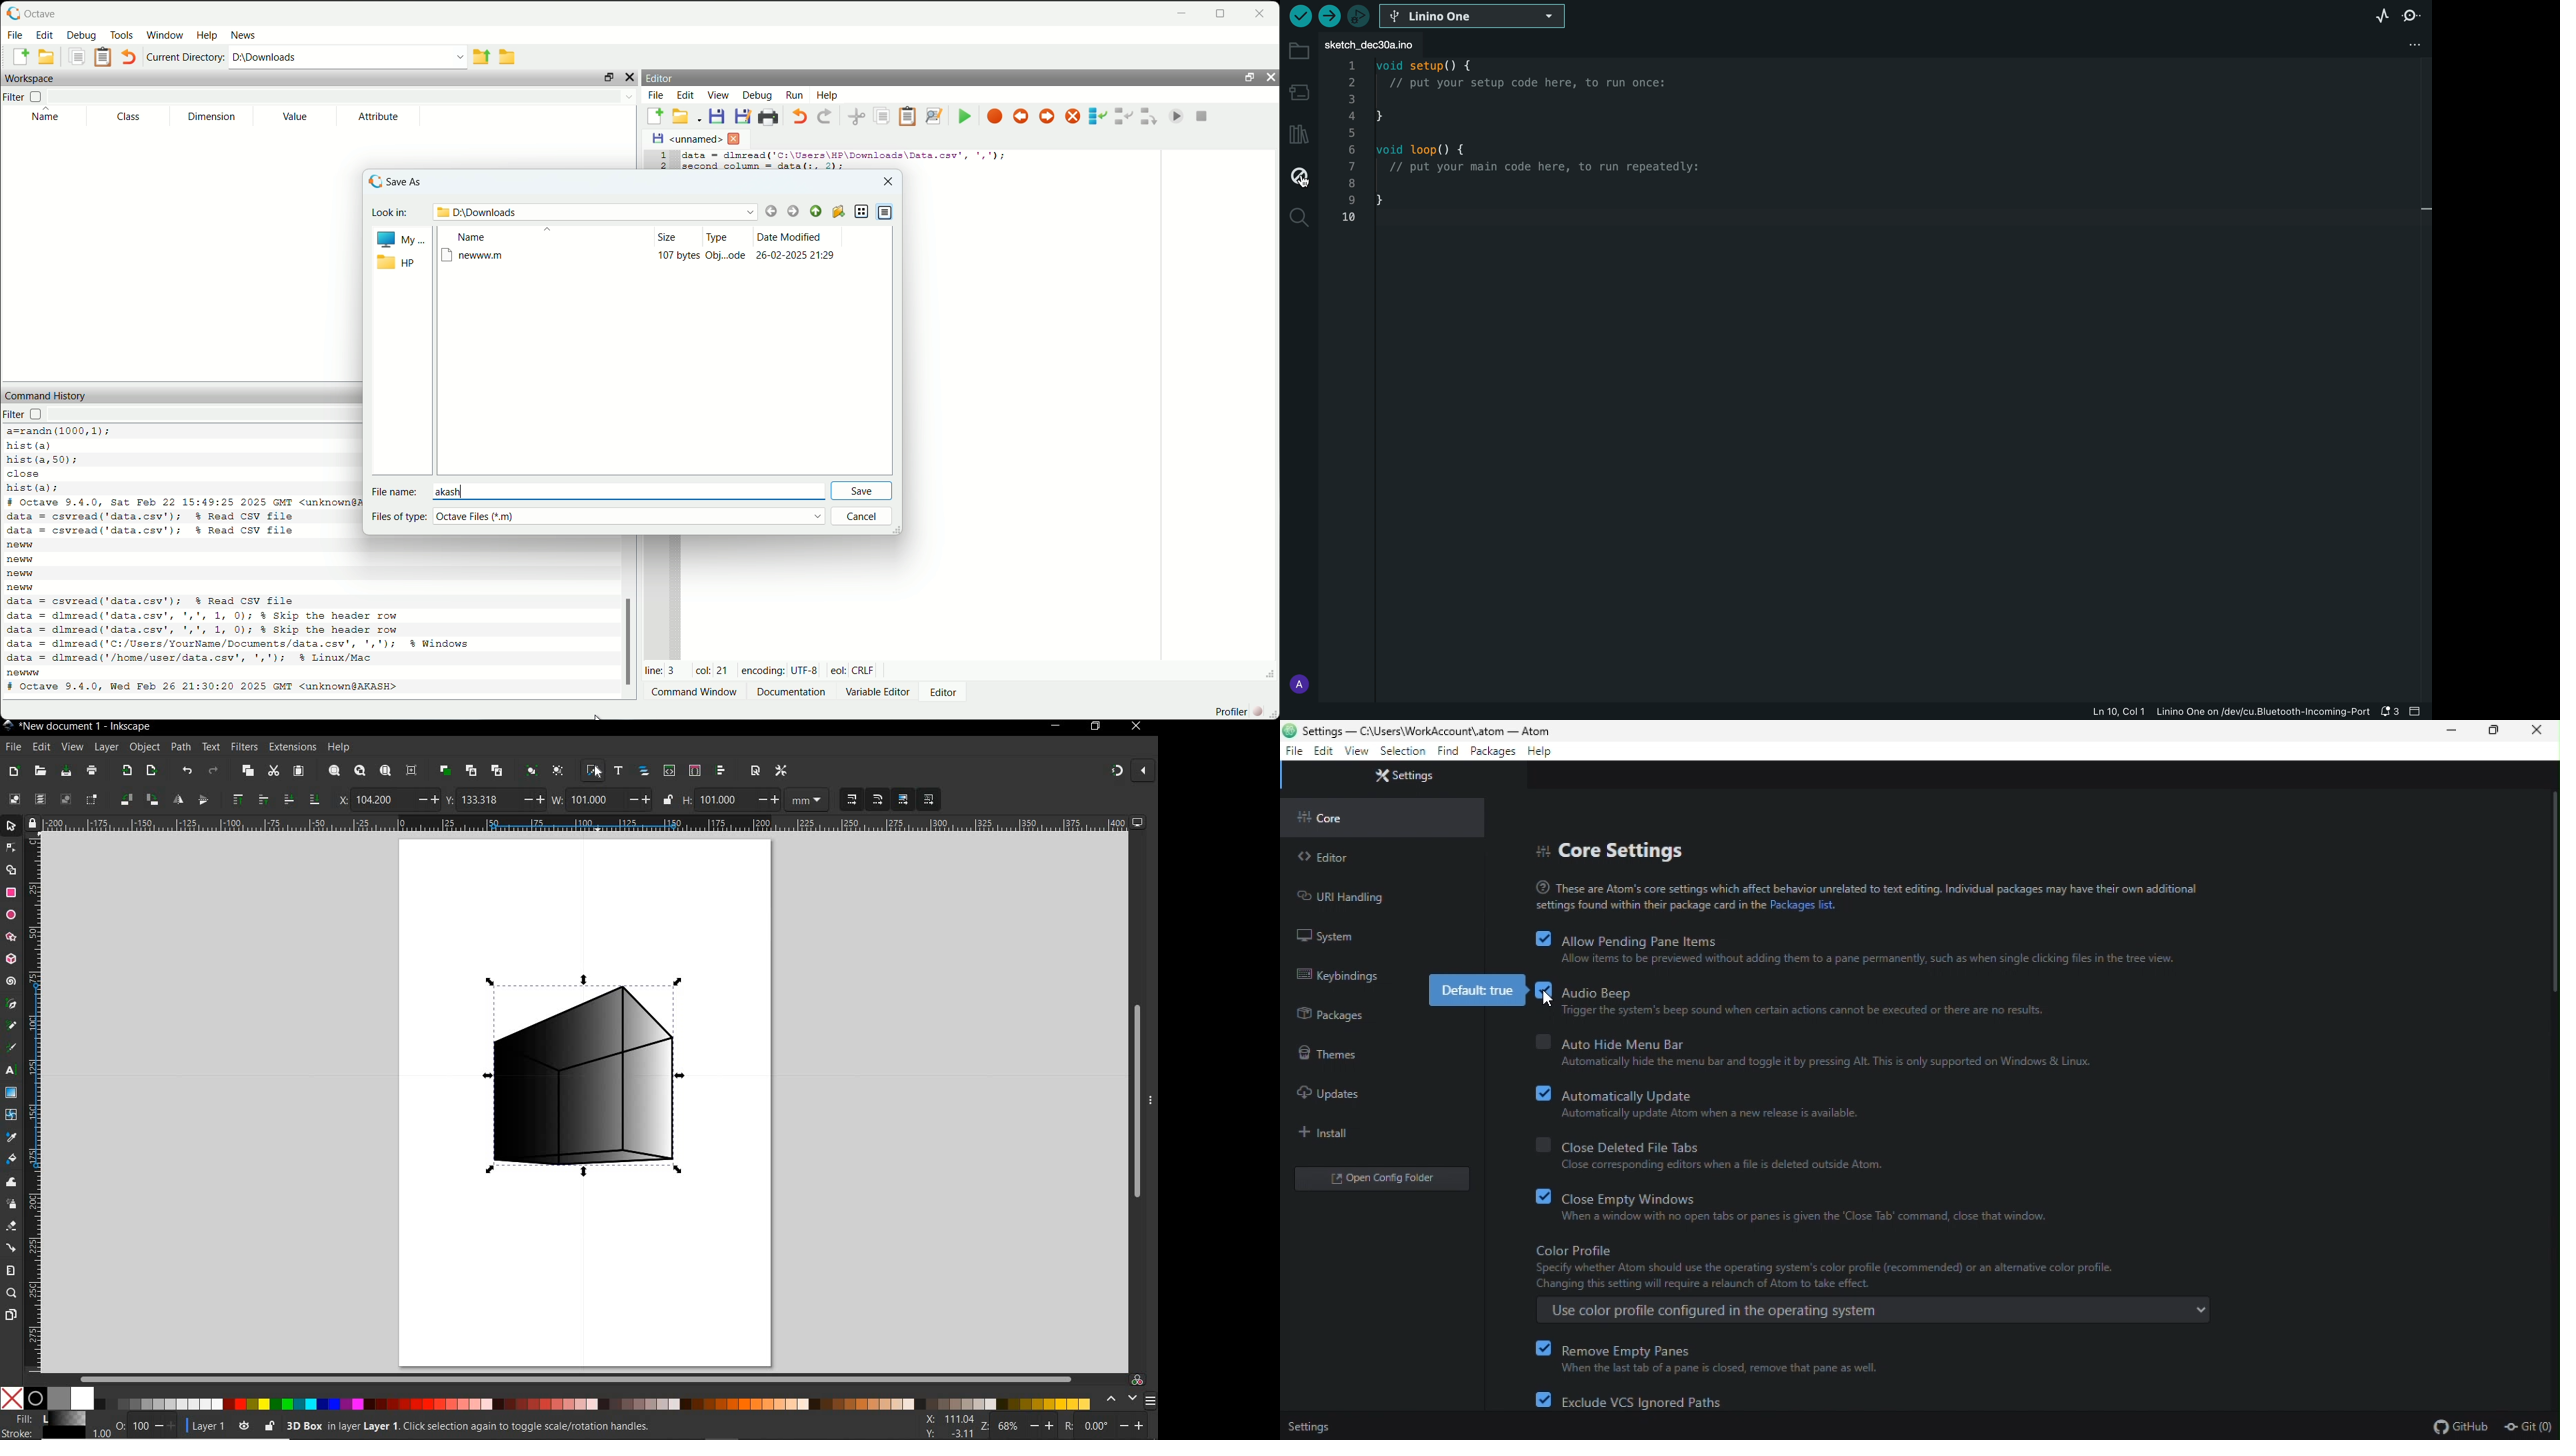  What do you see at coordinates (863, 212) in the screenshot?
I see `list view` at bounding box center [863, 212].